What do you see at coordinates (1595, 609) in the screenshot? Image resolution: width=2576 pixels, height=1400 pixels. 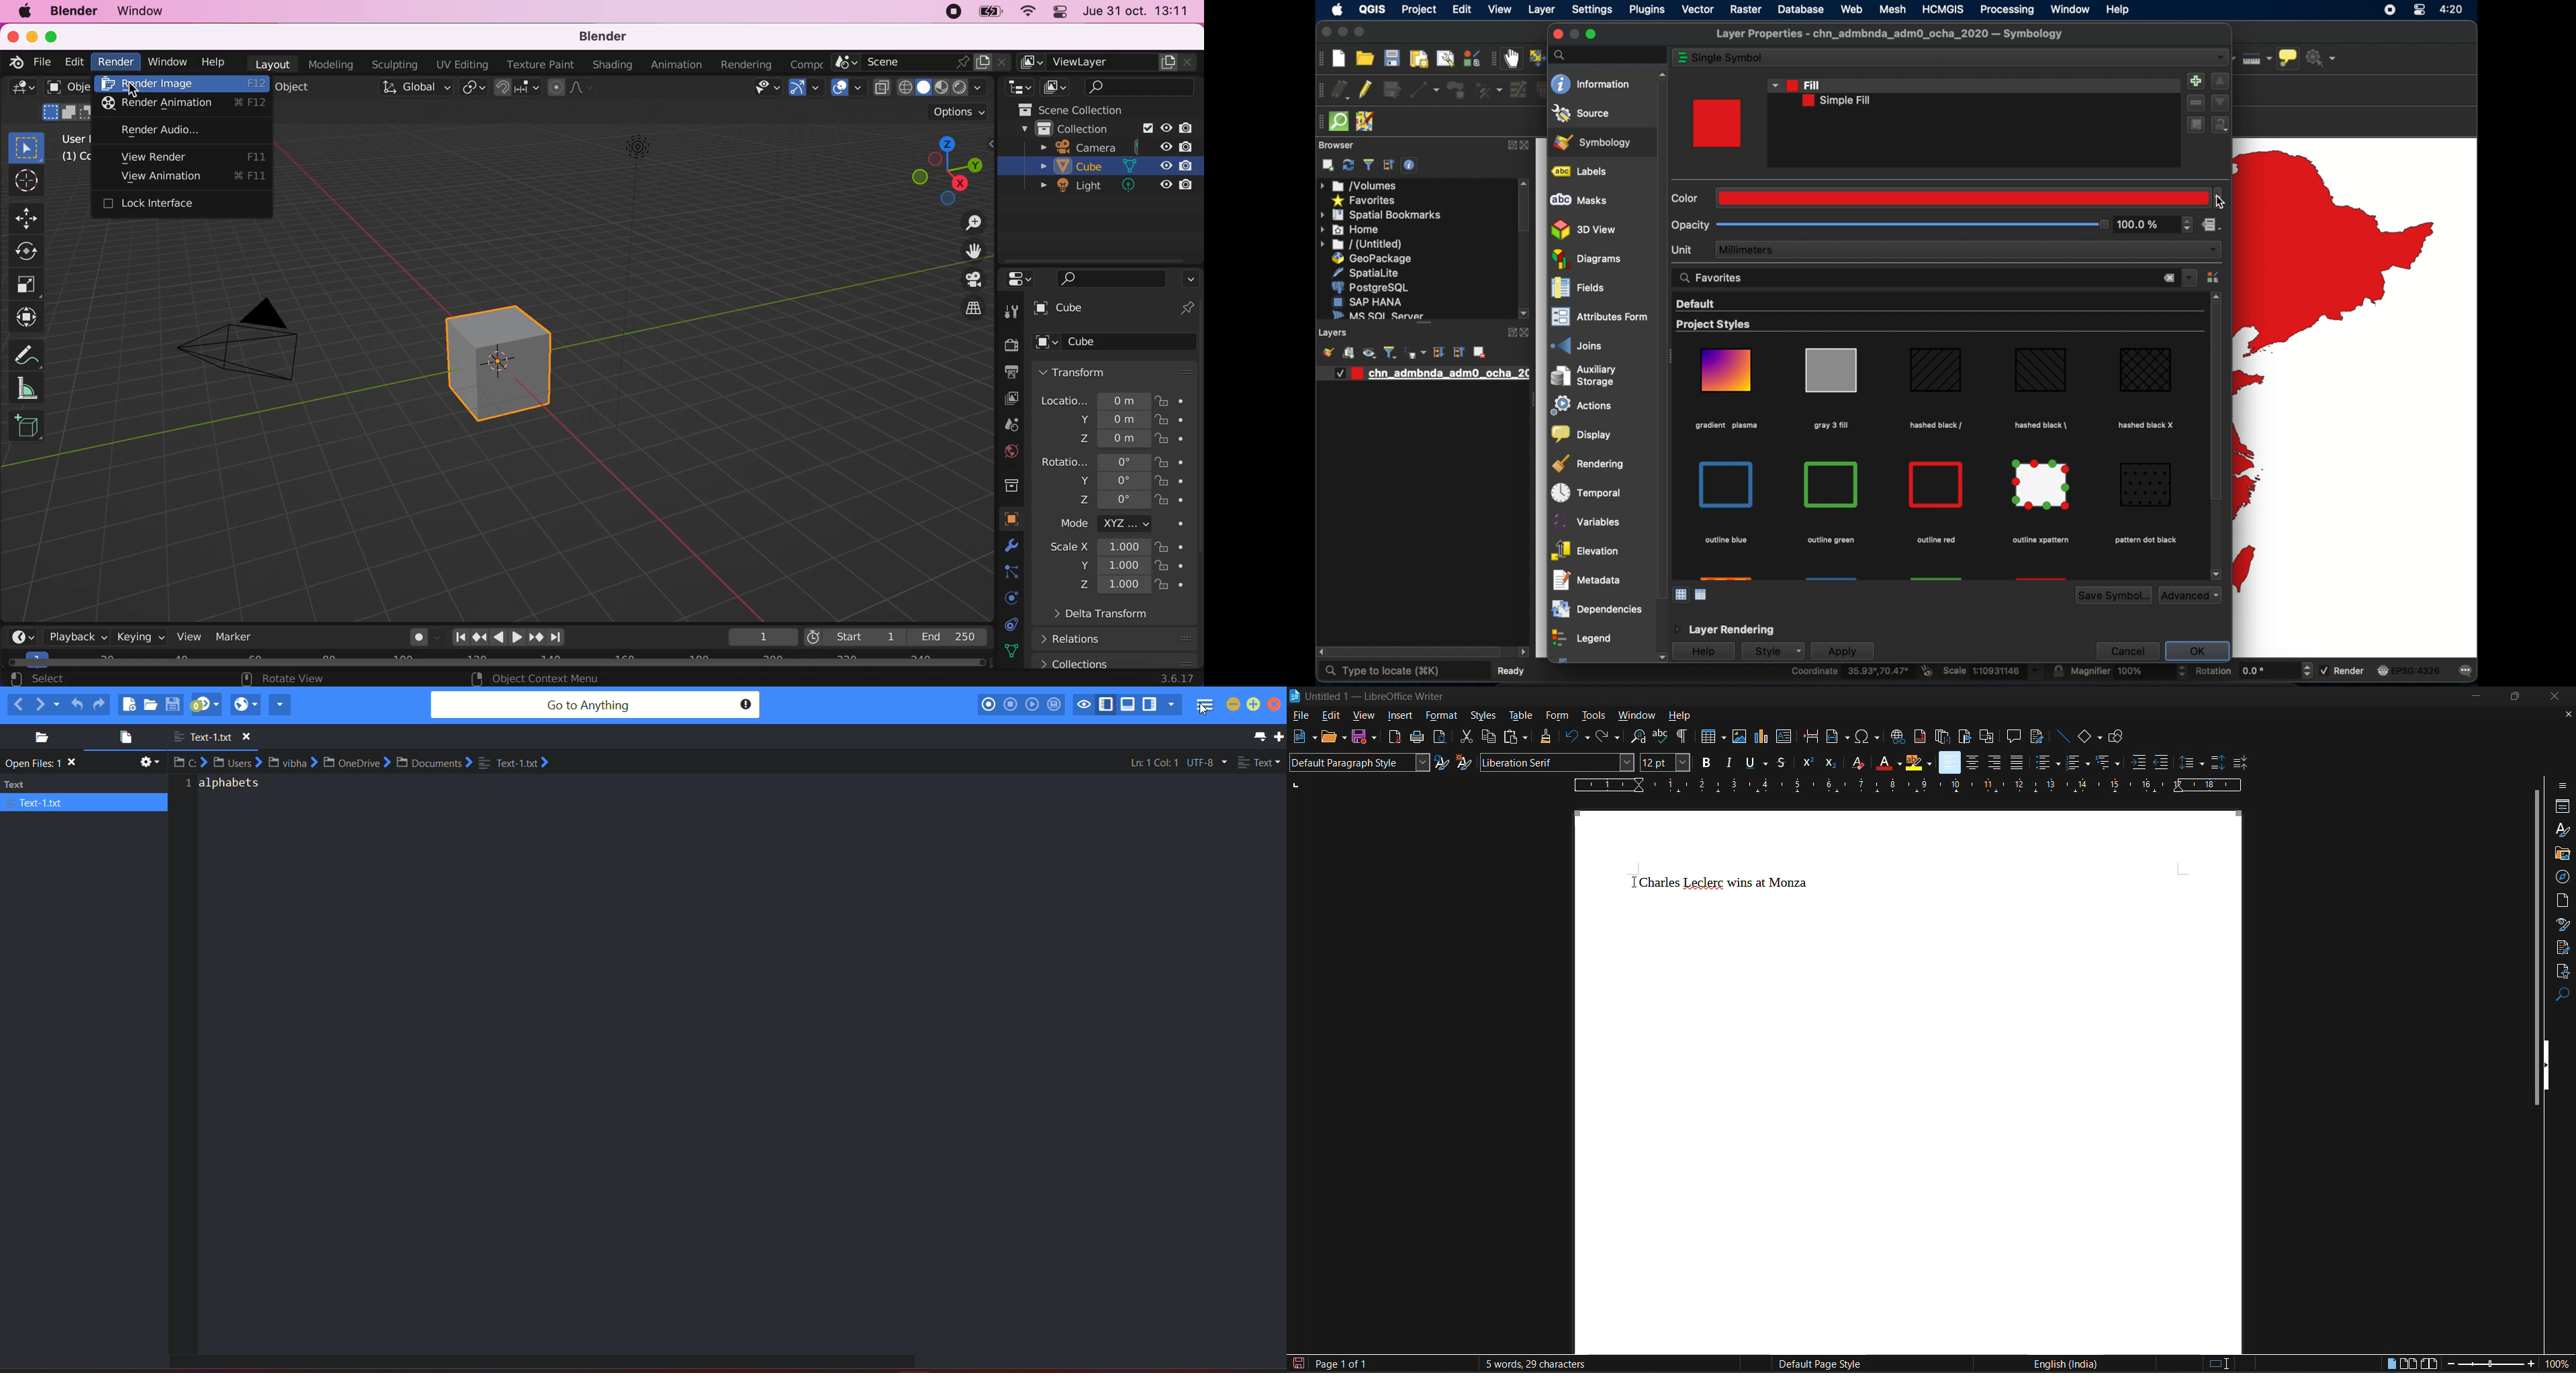 I see `dependencies` at bounding box center [1595, 609].